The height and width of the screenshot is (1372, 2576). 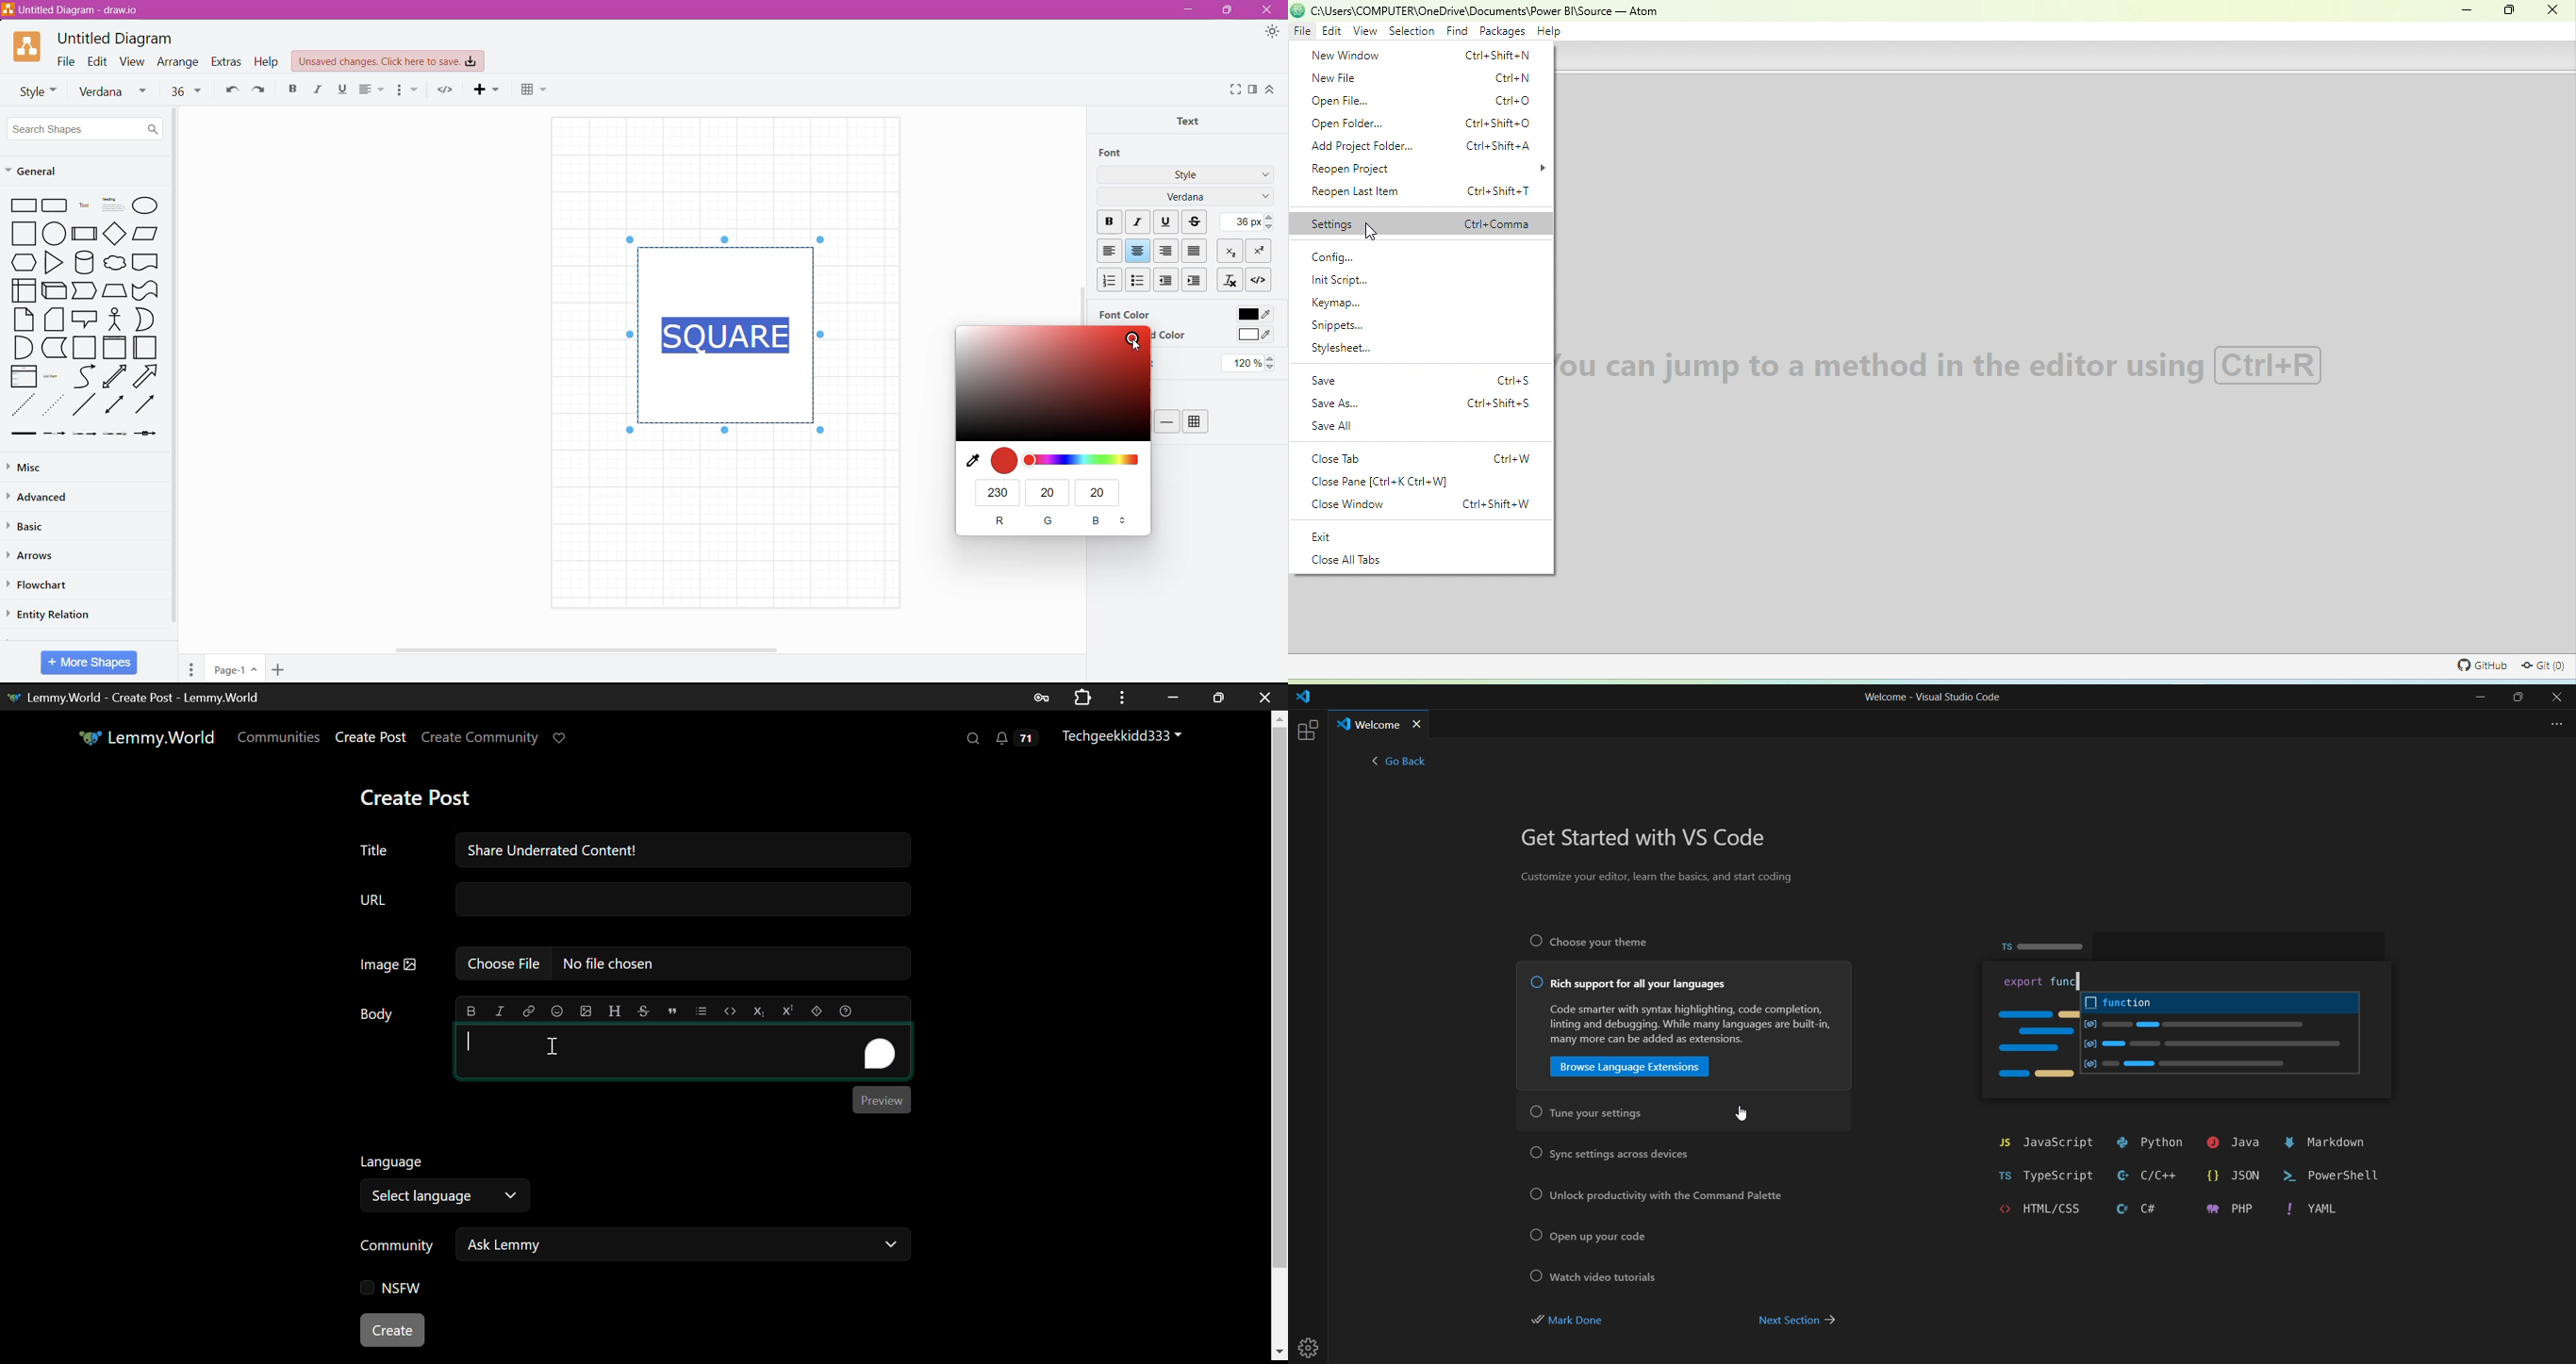 I want to click on File, so click(x=66, y=60).